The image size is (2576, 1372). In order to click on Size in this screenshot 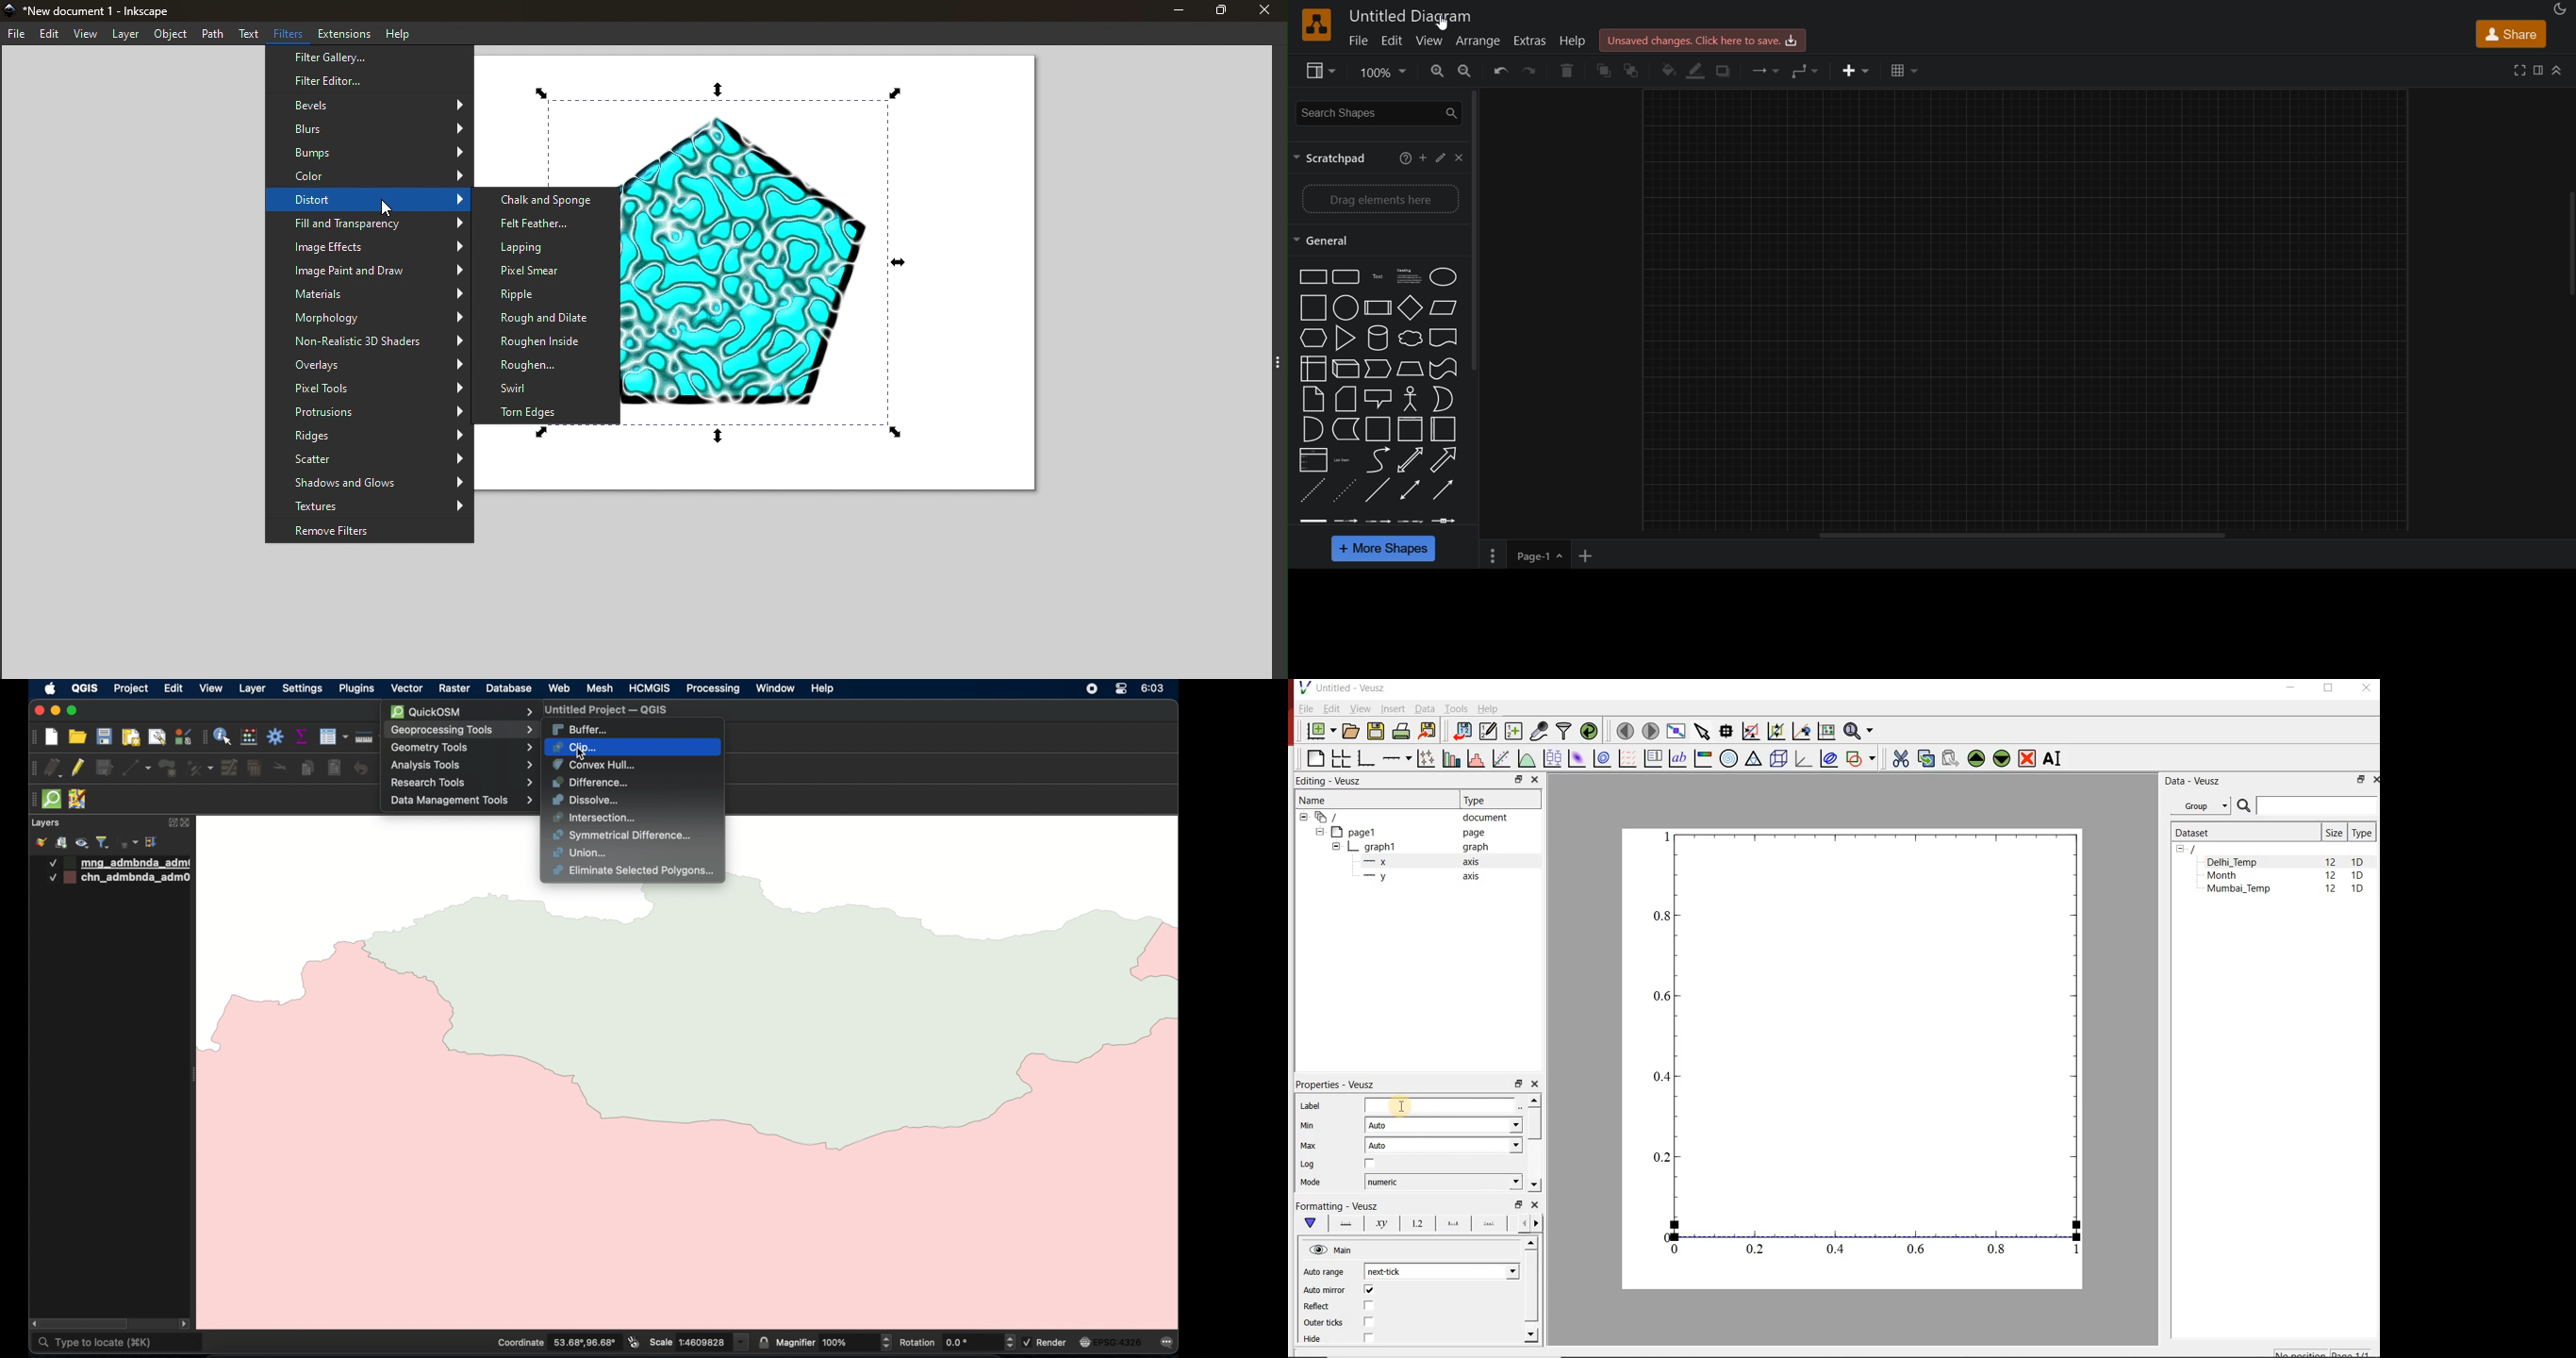, I will do `click(2334, 832)`.